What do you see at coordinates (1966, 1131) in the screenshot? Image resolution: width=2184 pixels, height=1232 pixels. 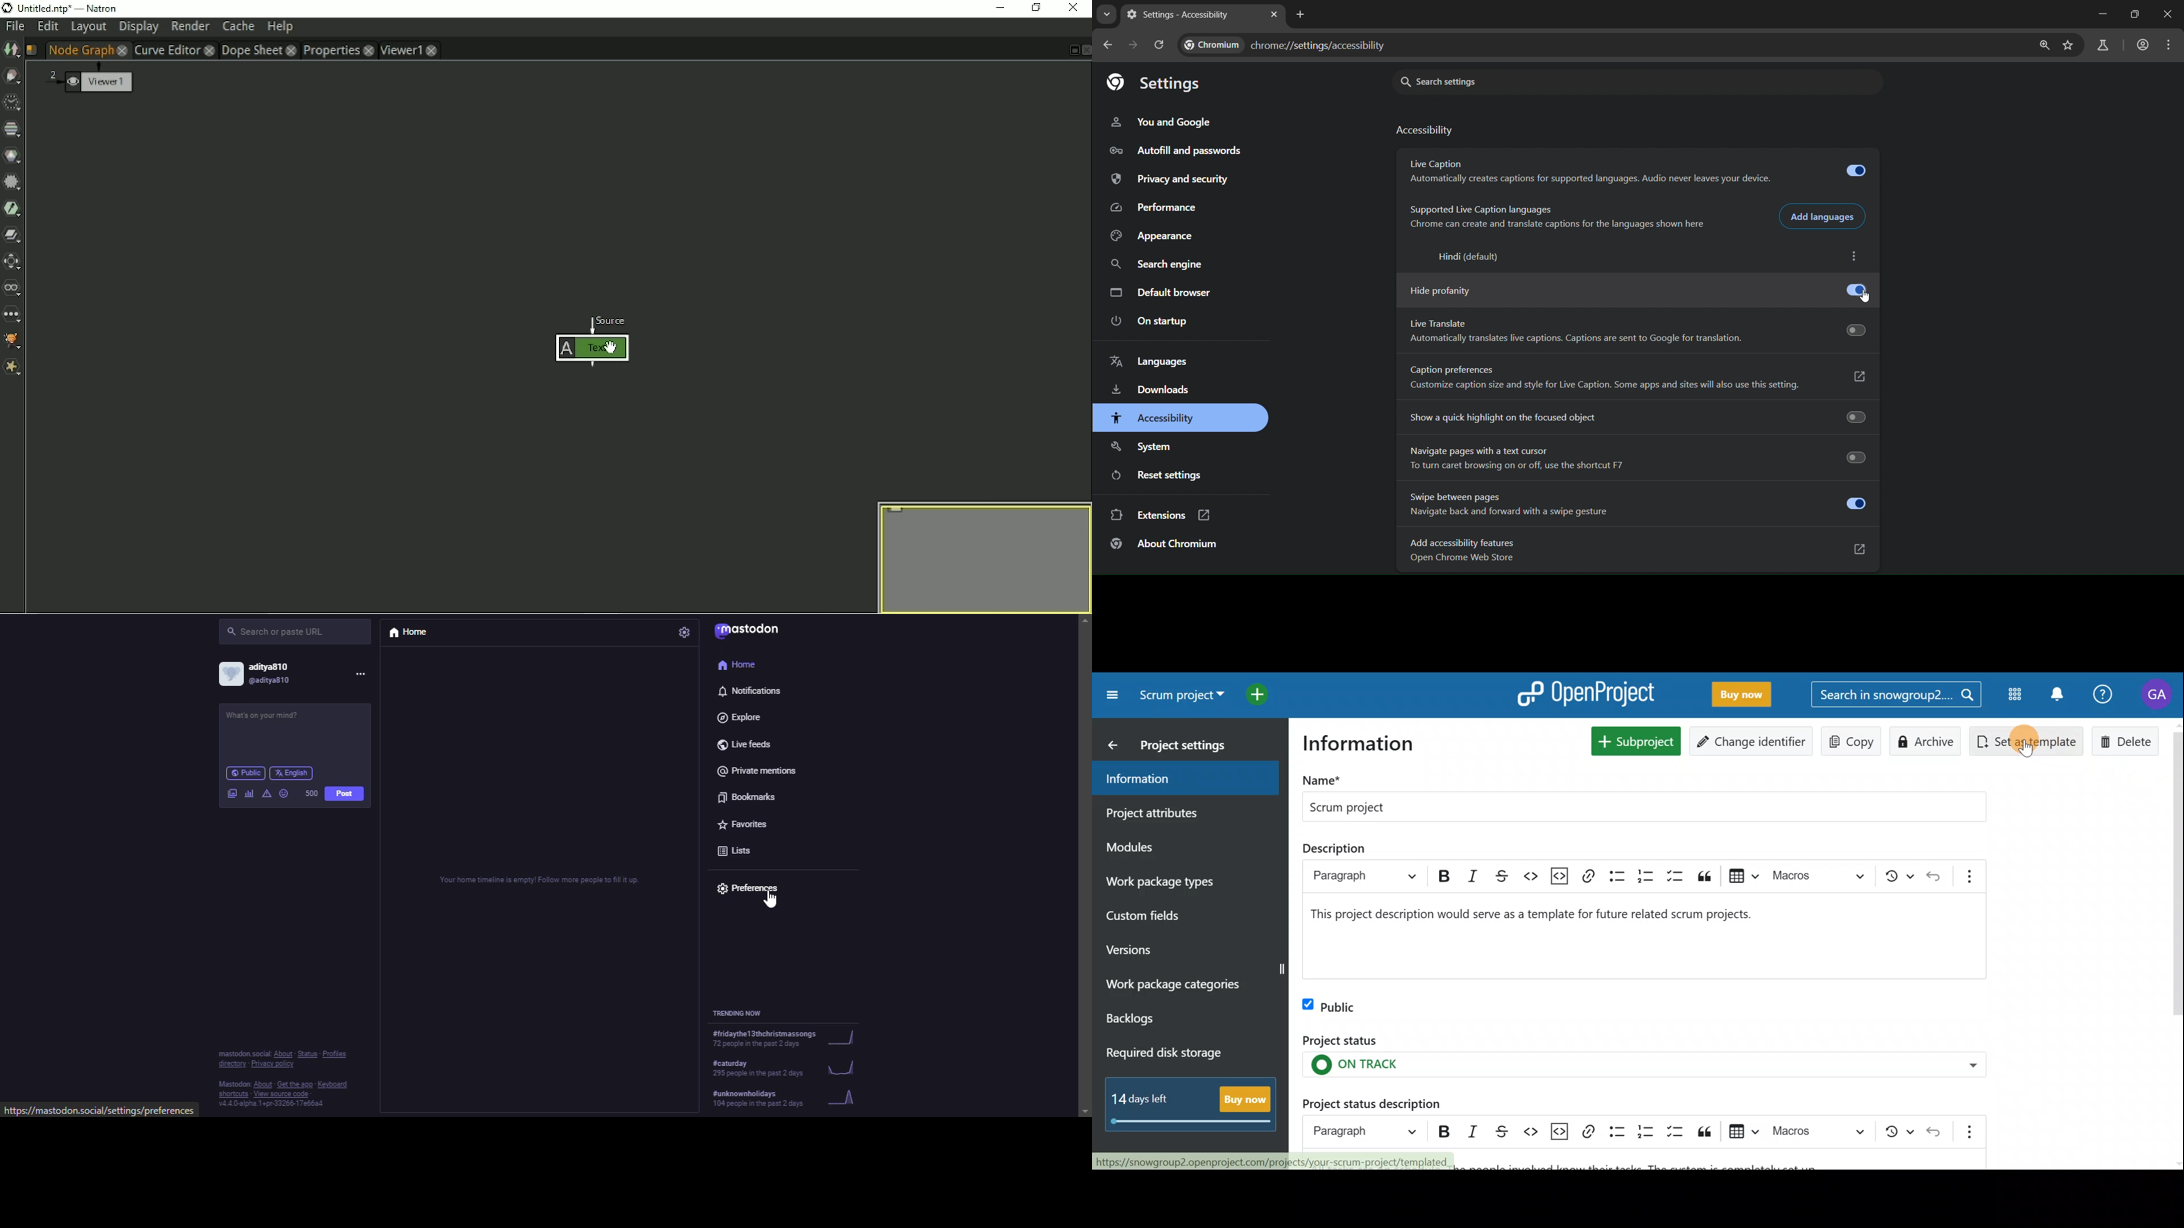 I see `Show more items` at bounding box center [1966, 1131].